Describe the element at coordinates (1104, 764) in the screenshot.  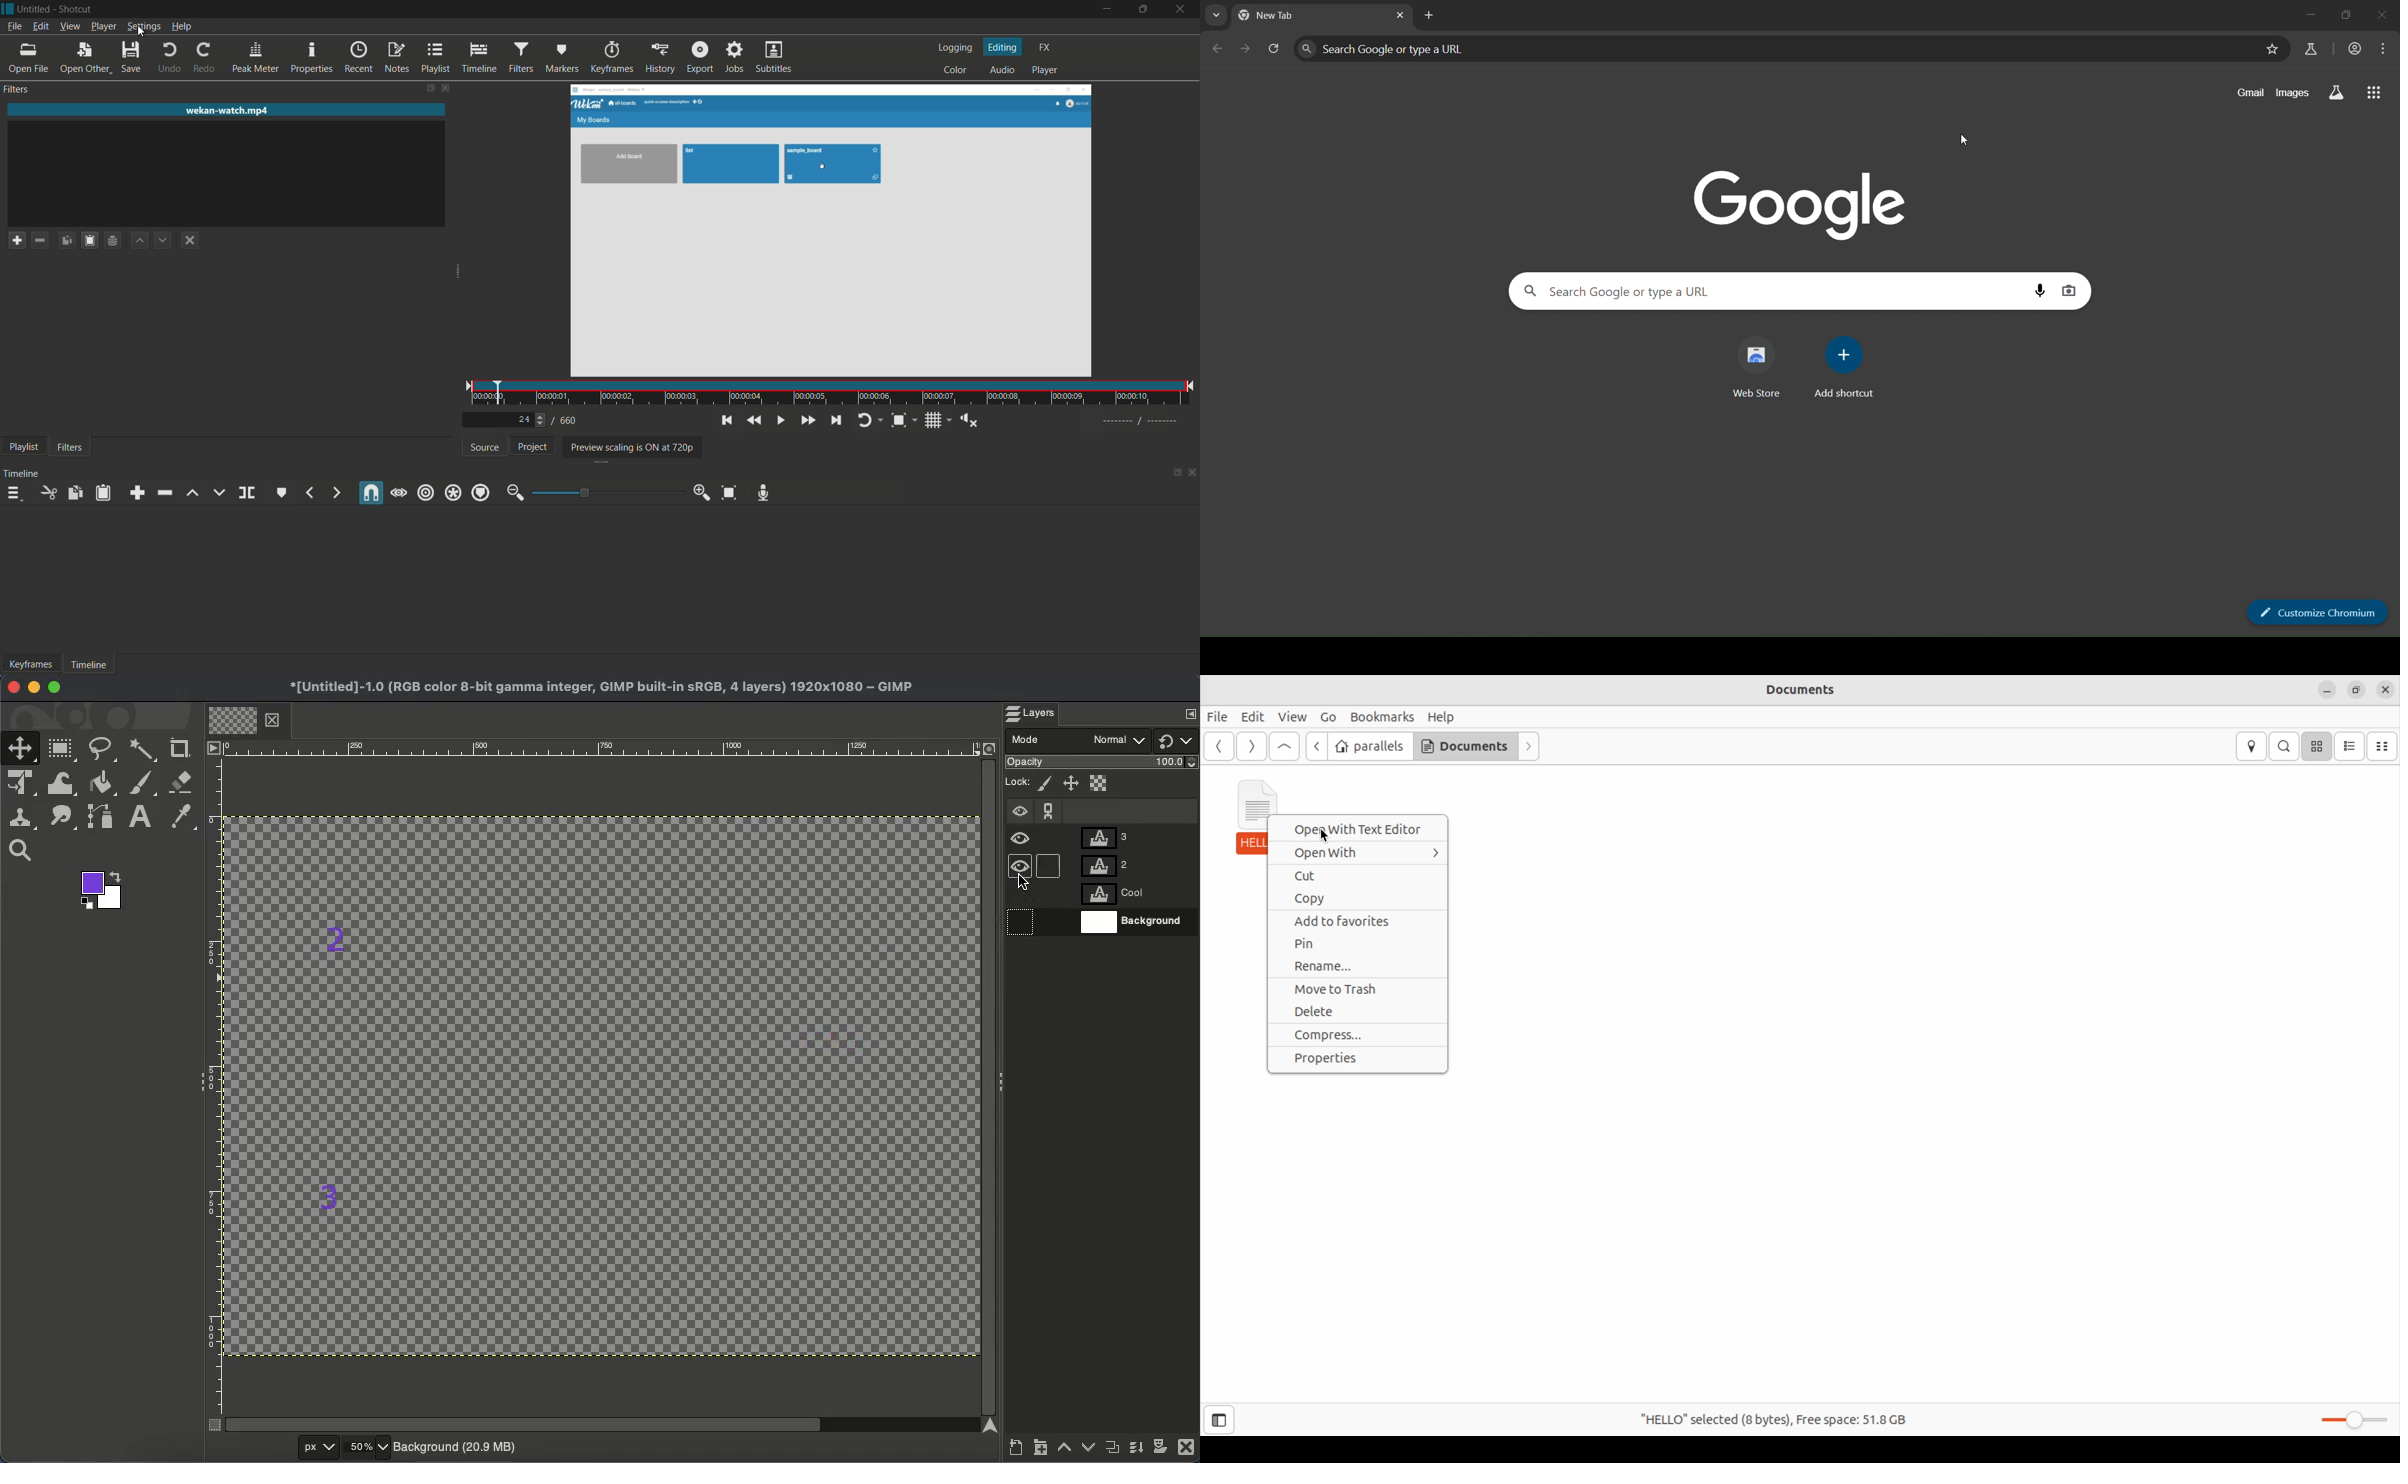
I see `Opacity` at that location.